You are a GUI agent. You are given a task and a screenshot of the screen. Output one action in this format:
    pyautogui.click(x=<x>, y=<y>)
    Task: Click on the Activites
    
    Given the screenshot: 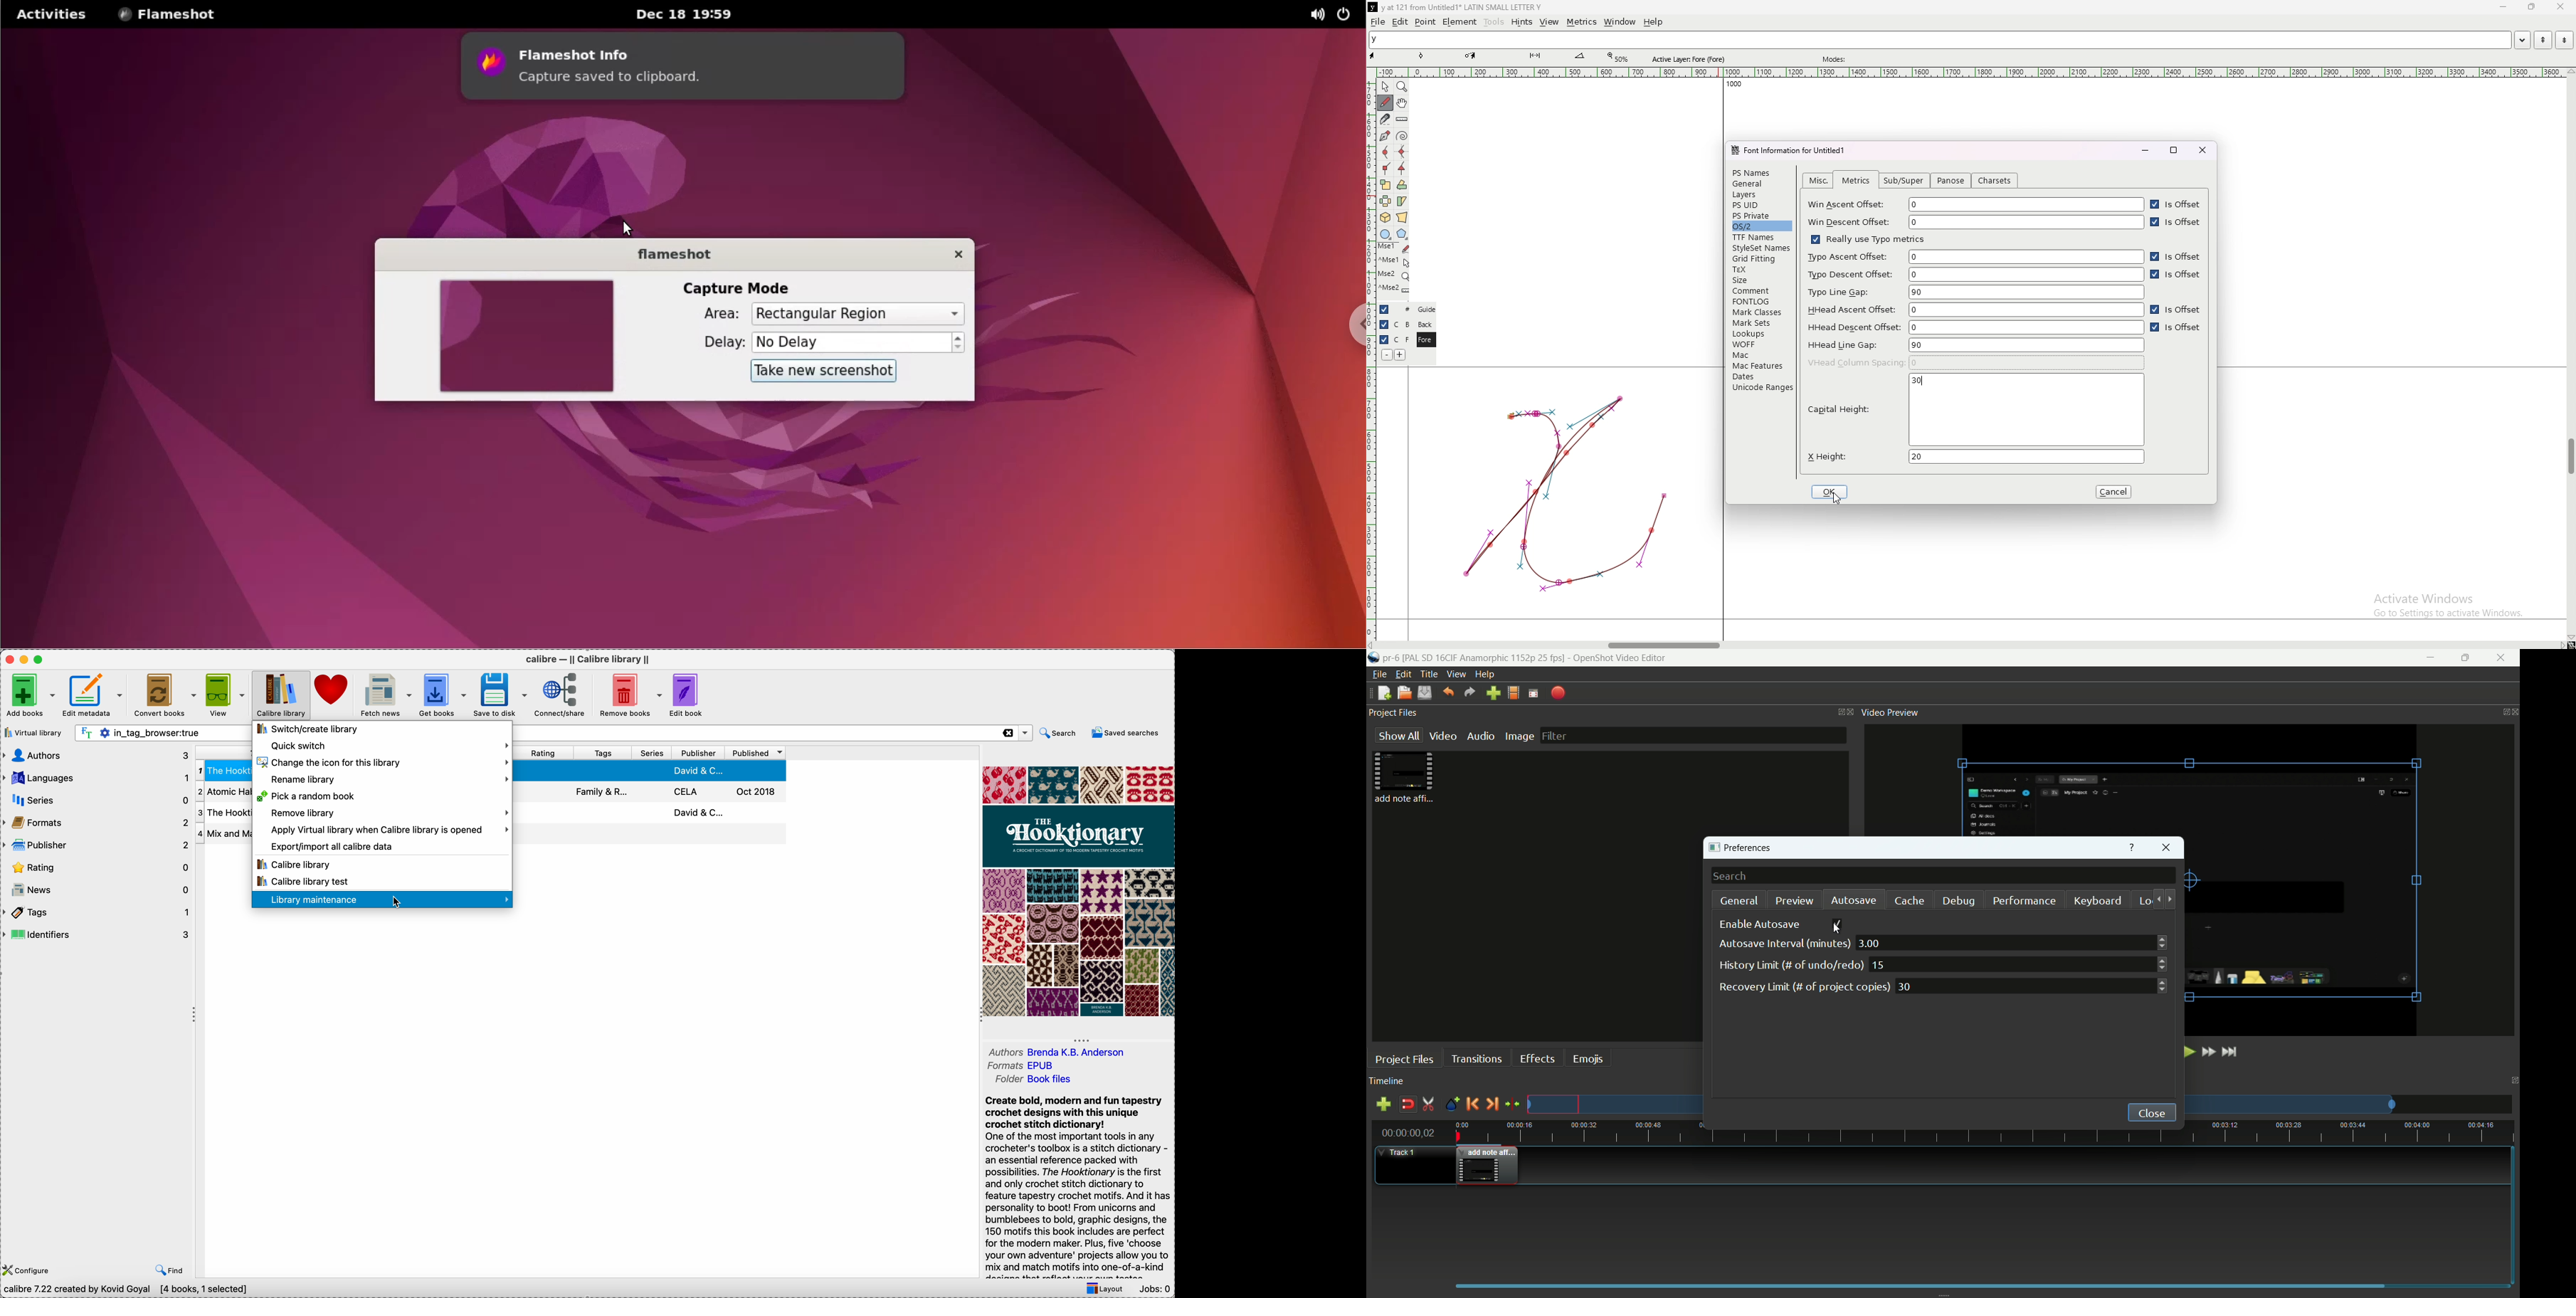 What is the action you would take?
    pyautogui.click(x=53, y=14)
    